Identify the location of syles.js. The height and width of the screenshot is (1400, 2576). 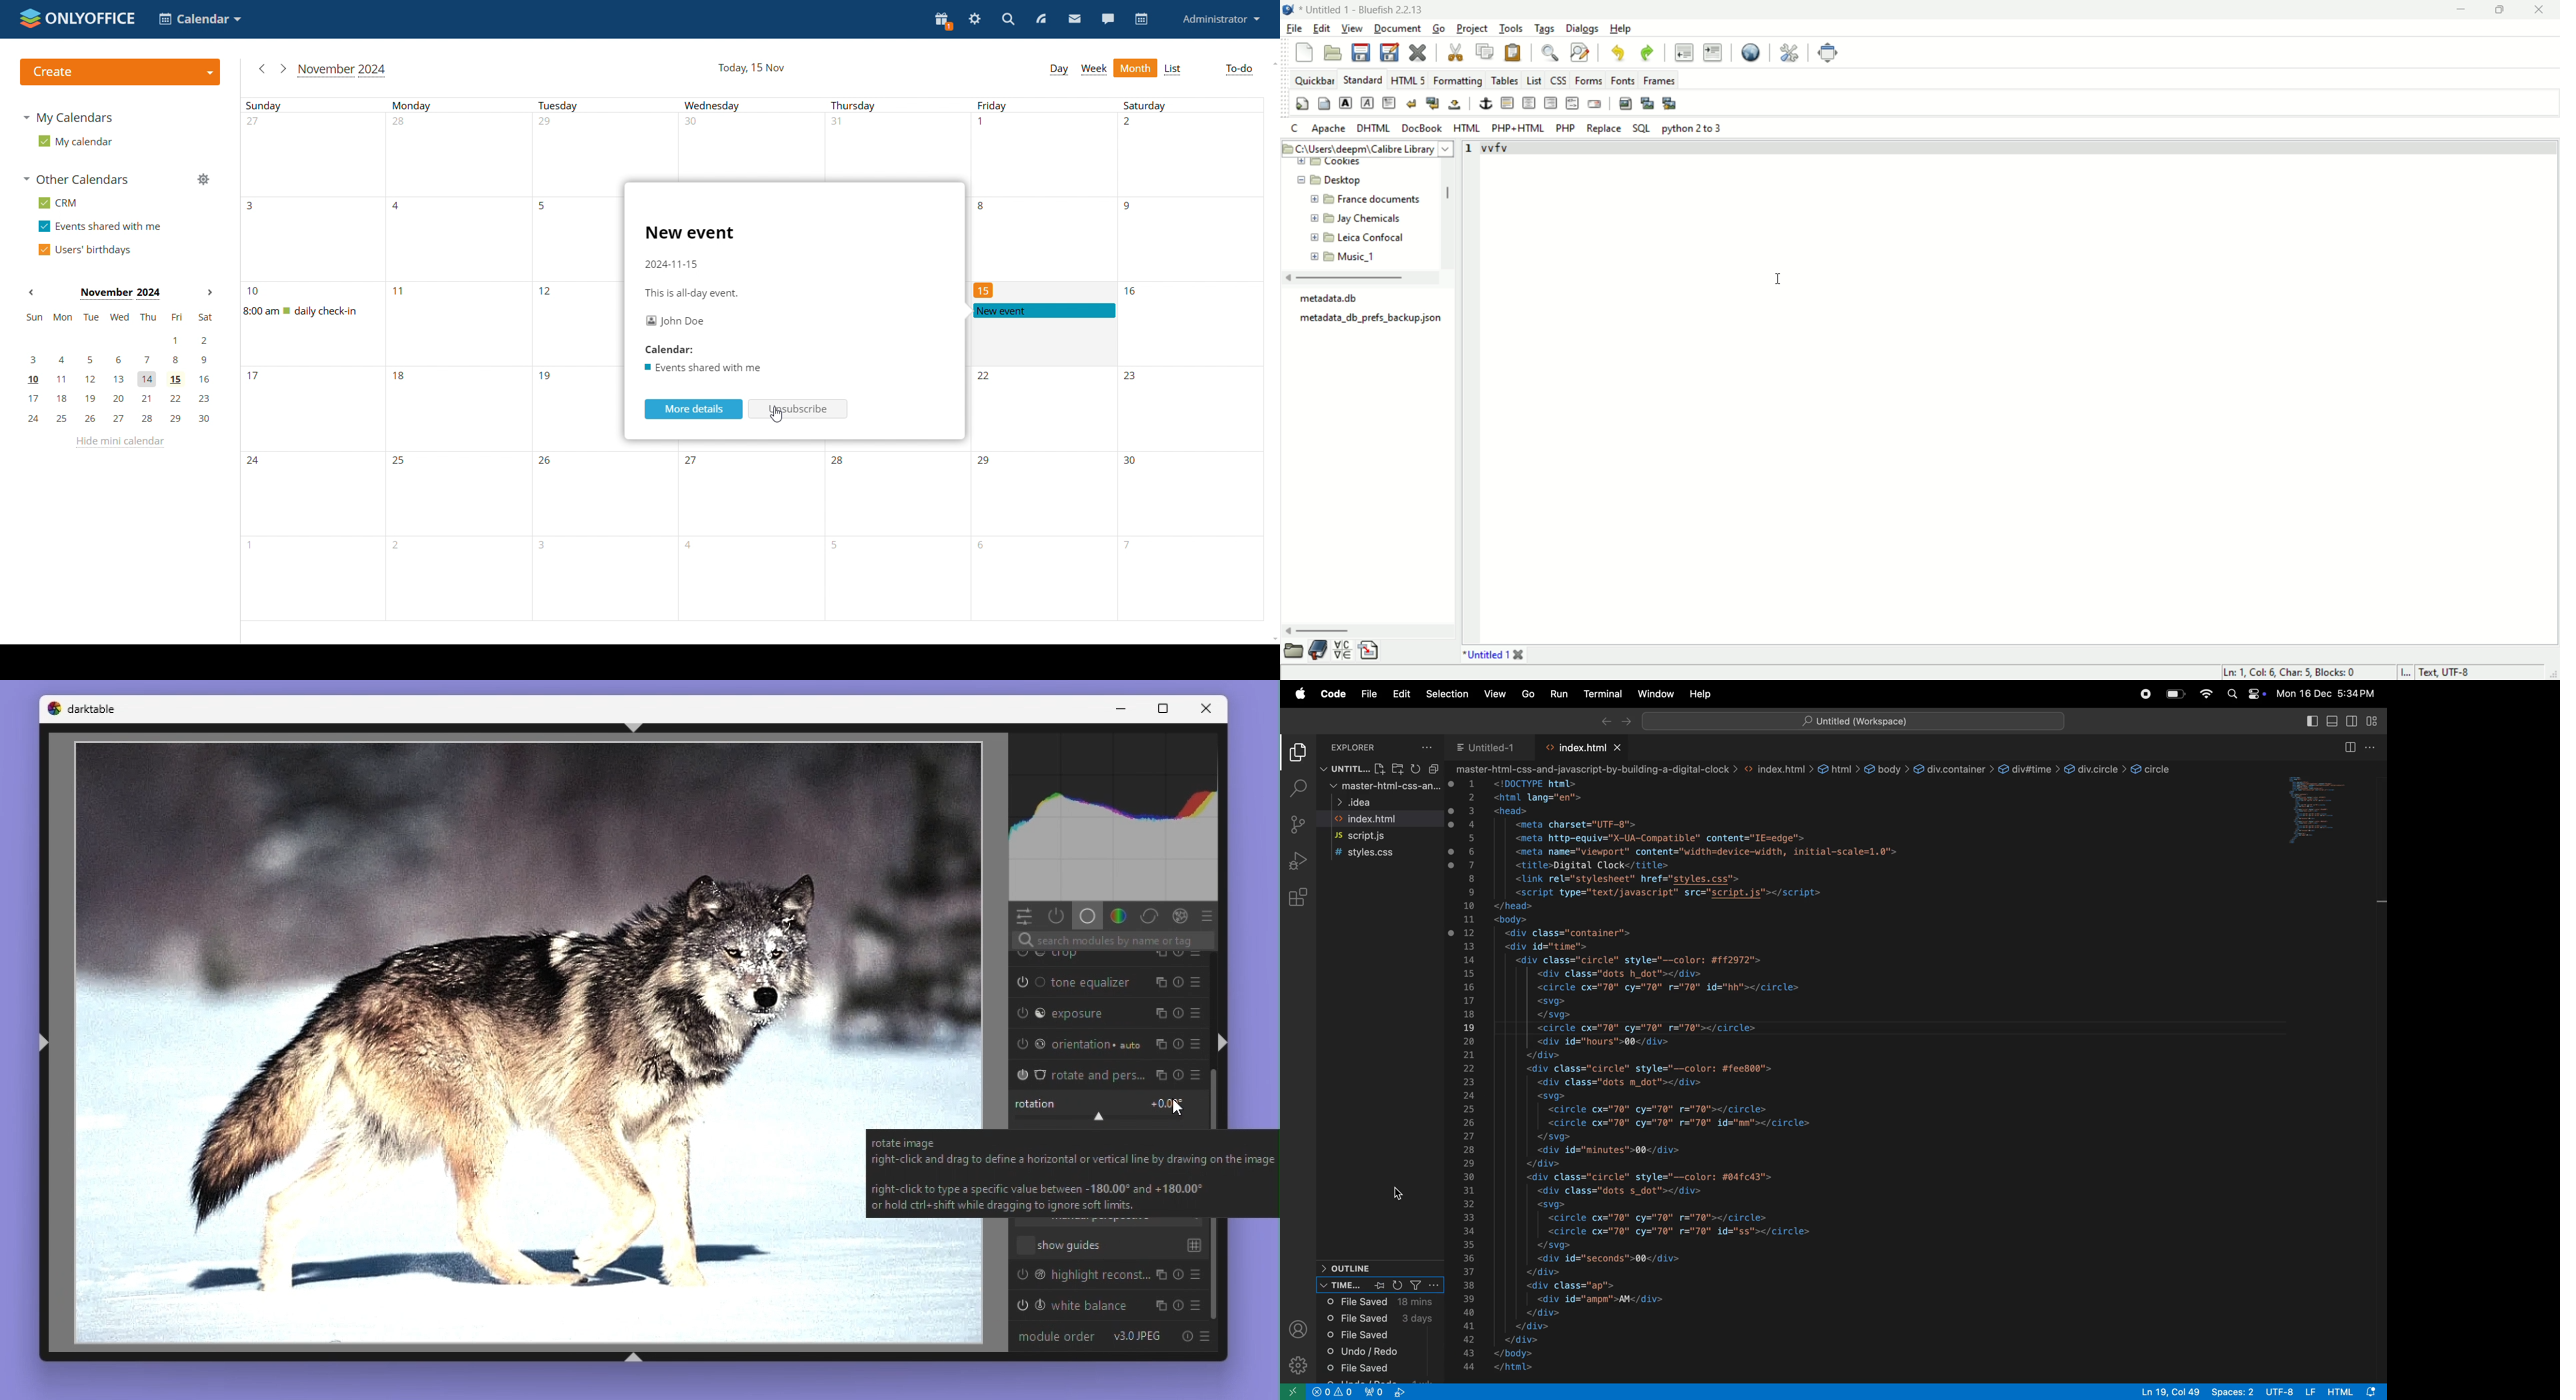
(1370, 853).